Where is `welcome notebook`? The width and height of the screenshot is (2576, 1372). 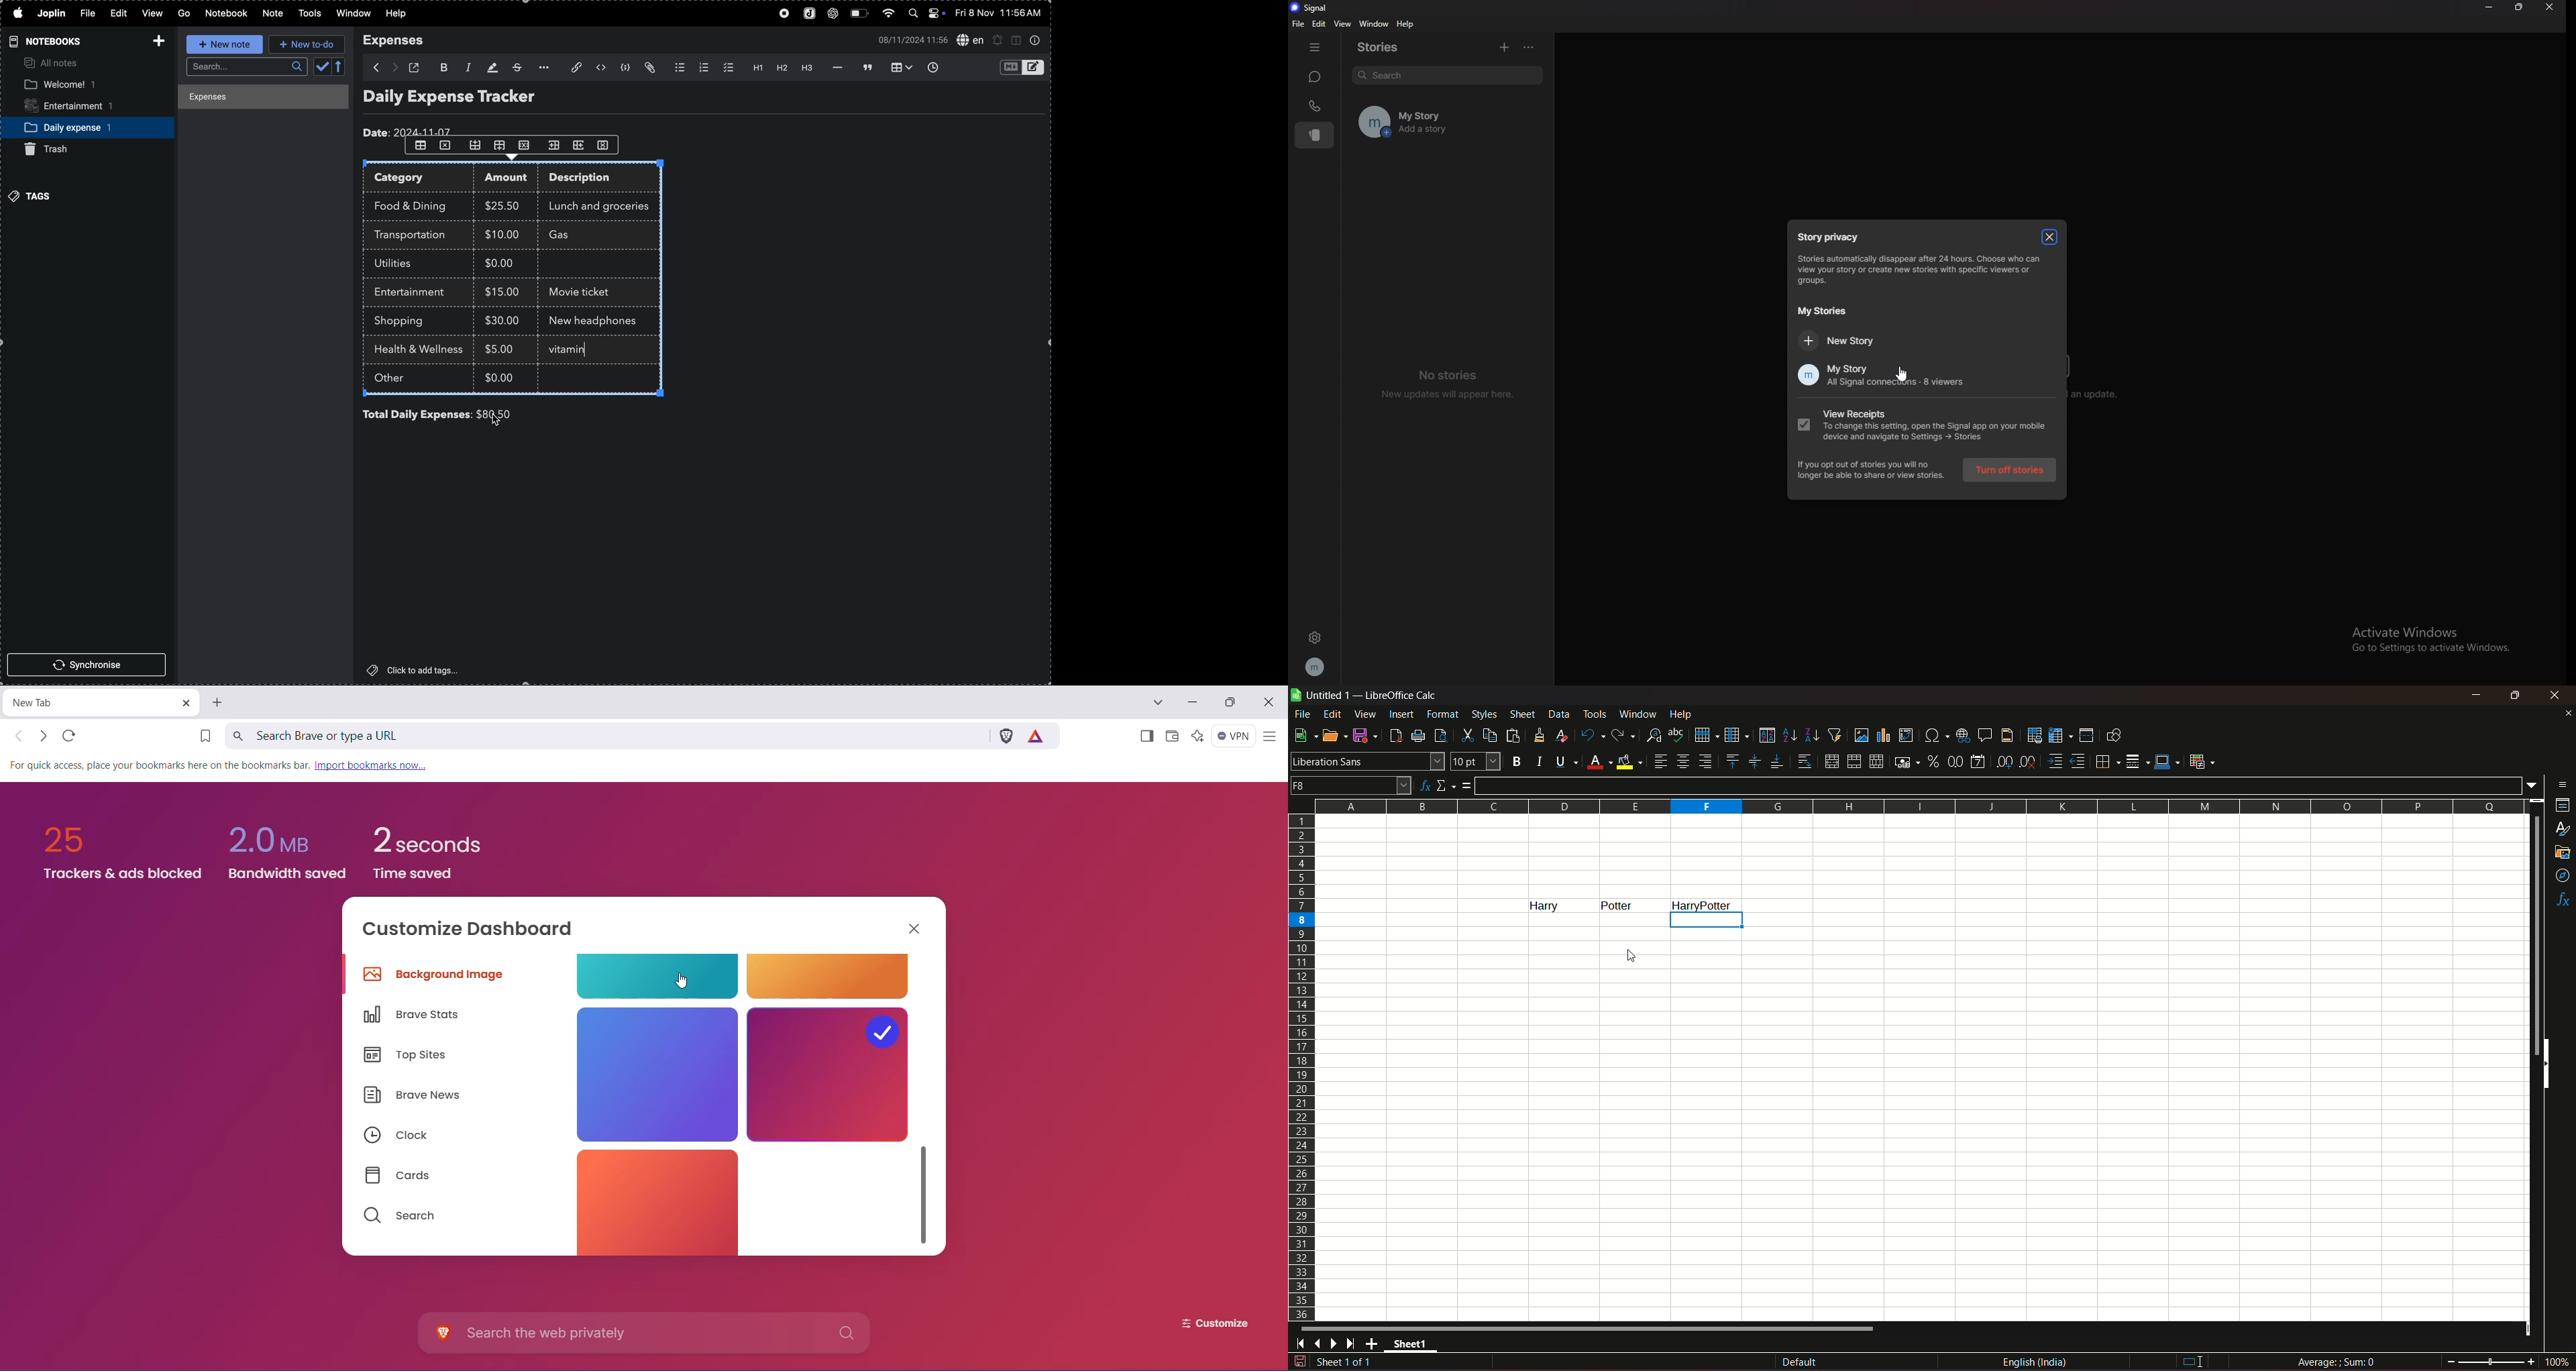 welcome notebook is located at coordinates (78, 85).